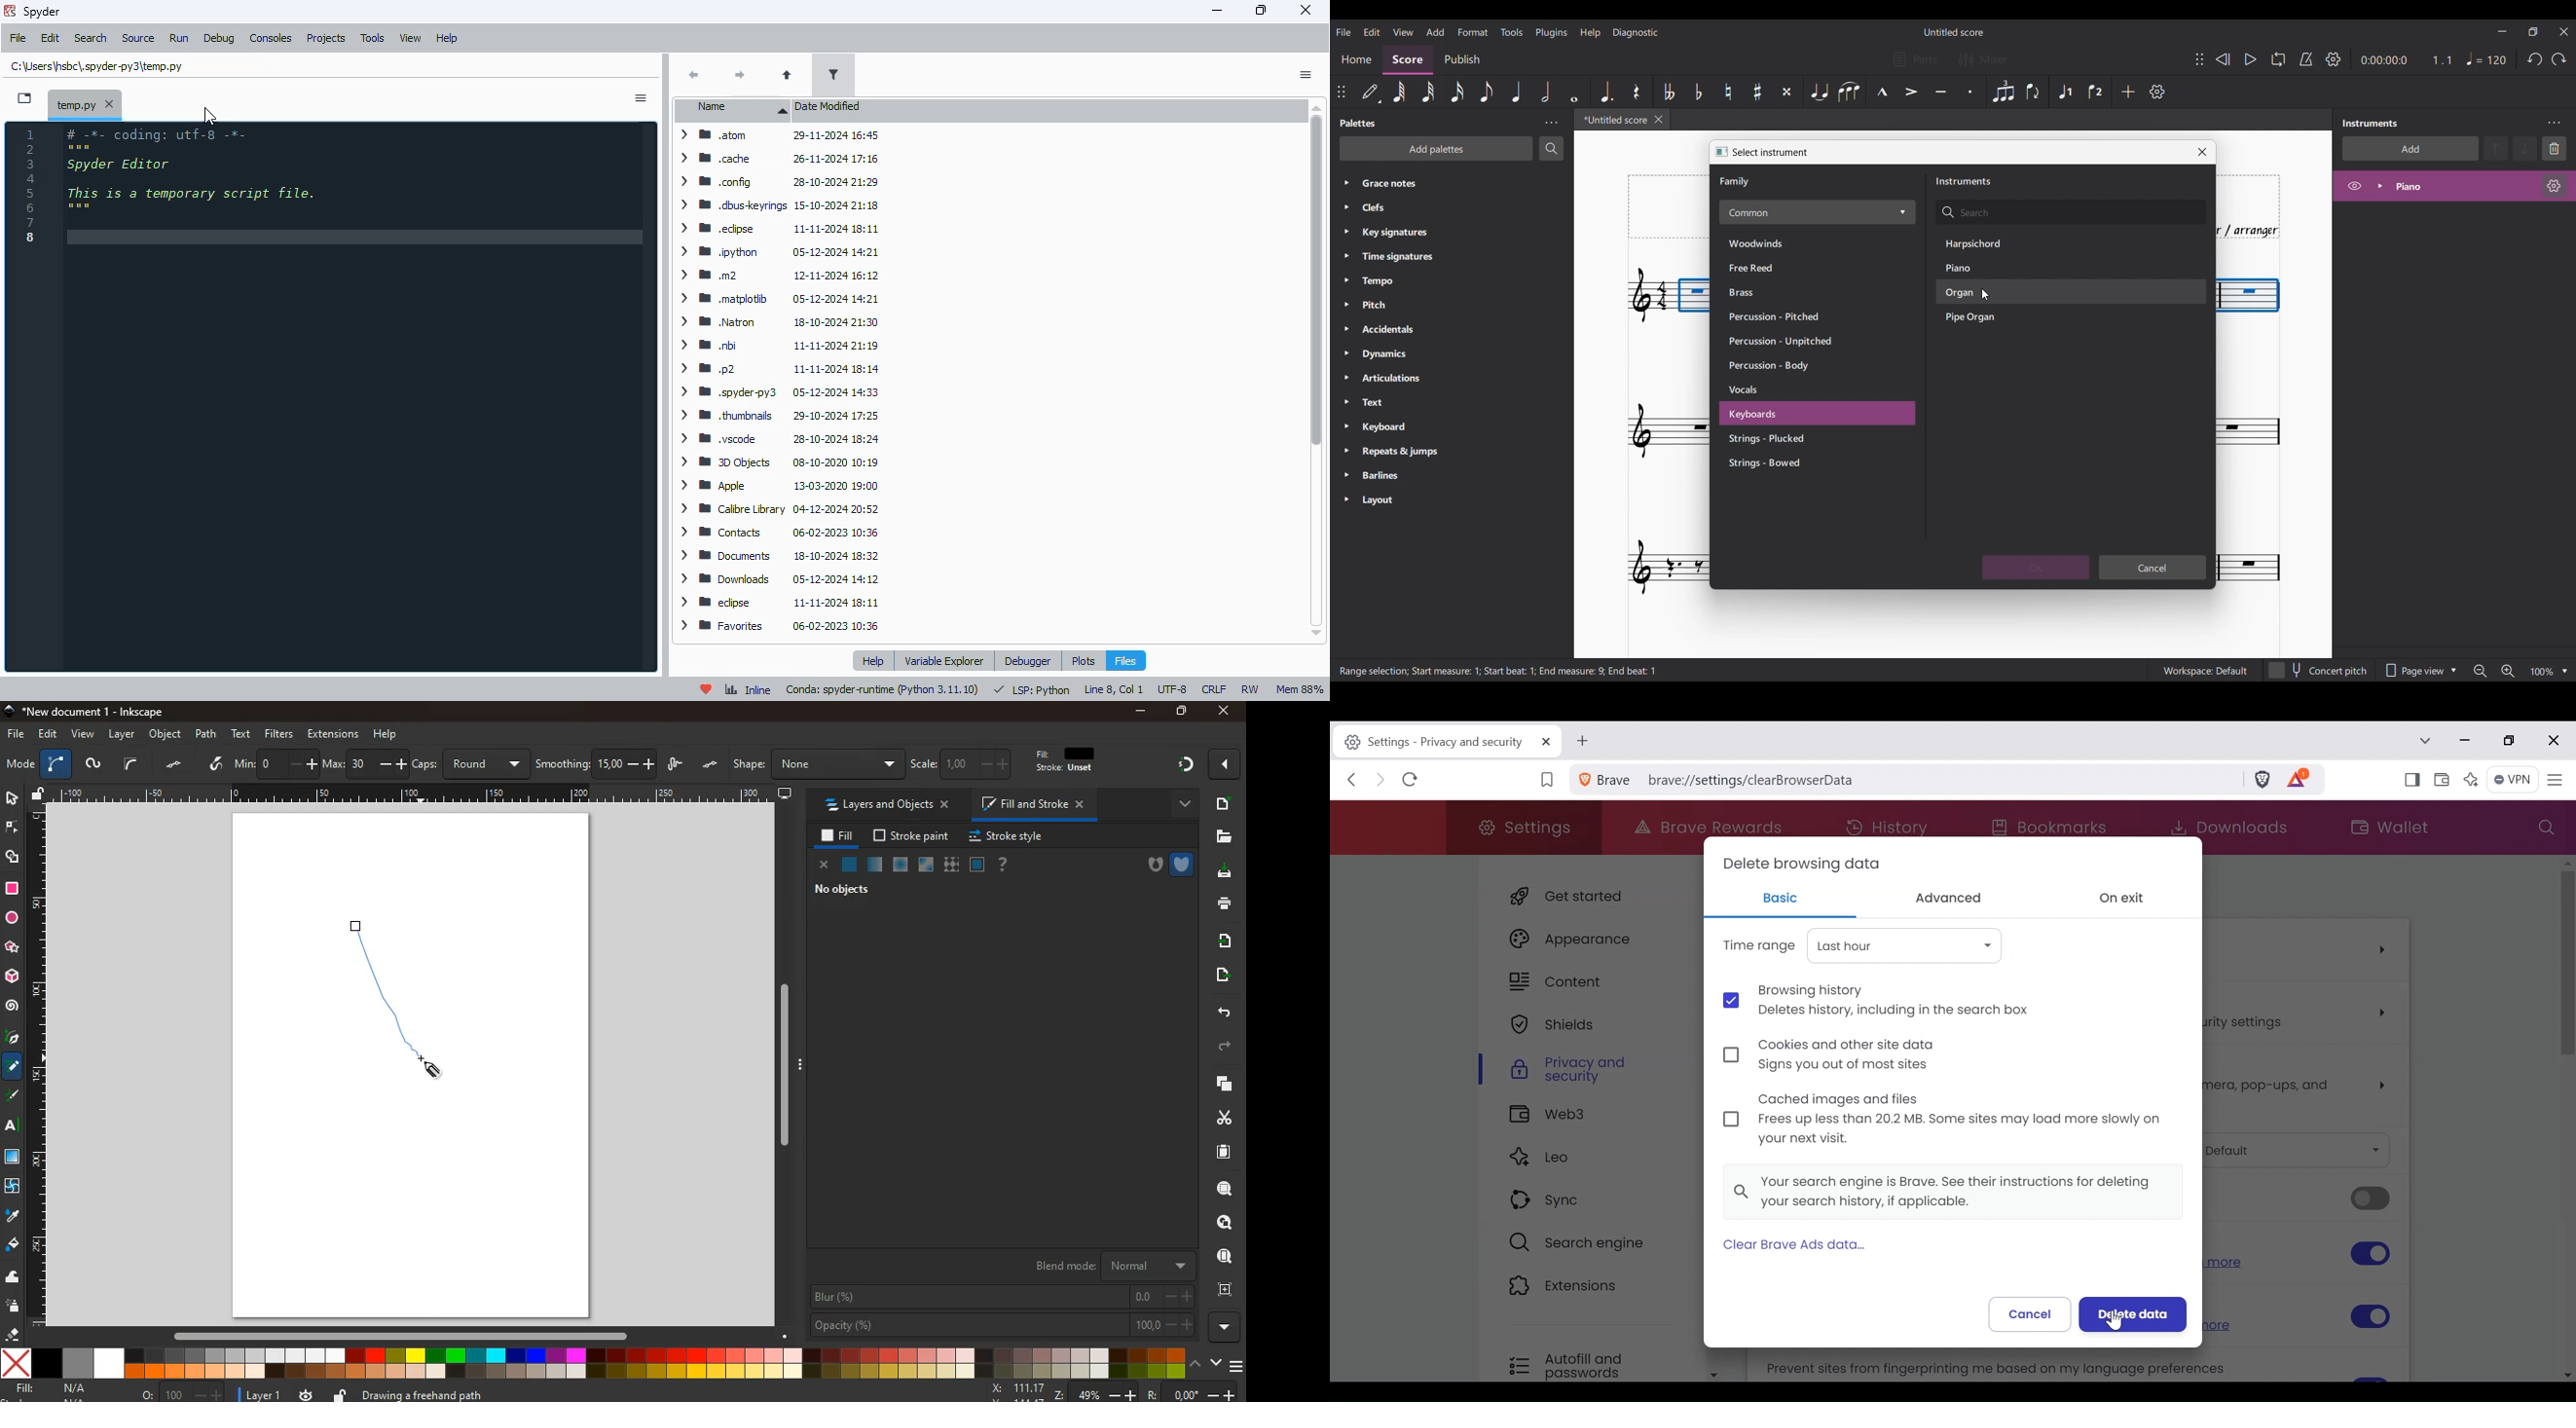 This screenshot has height=1428, width=2576. I want to click on Palette title, so click(1359, 123).